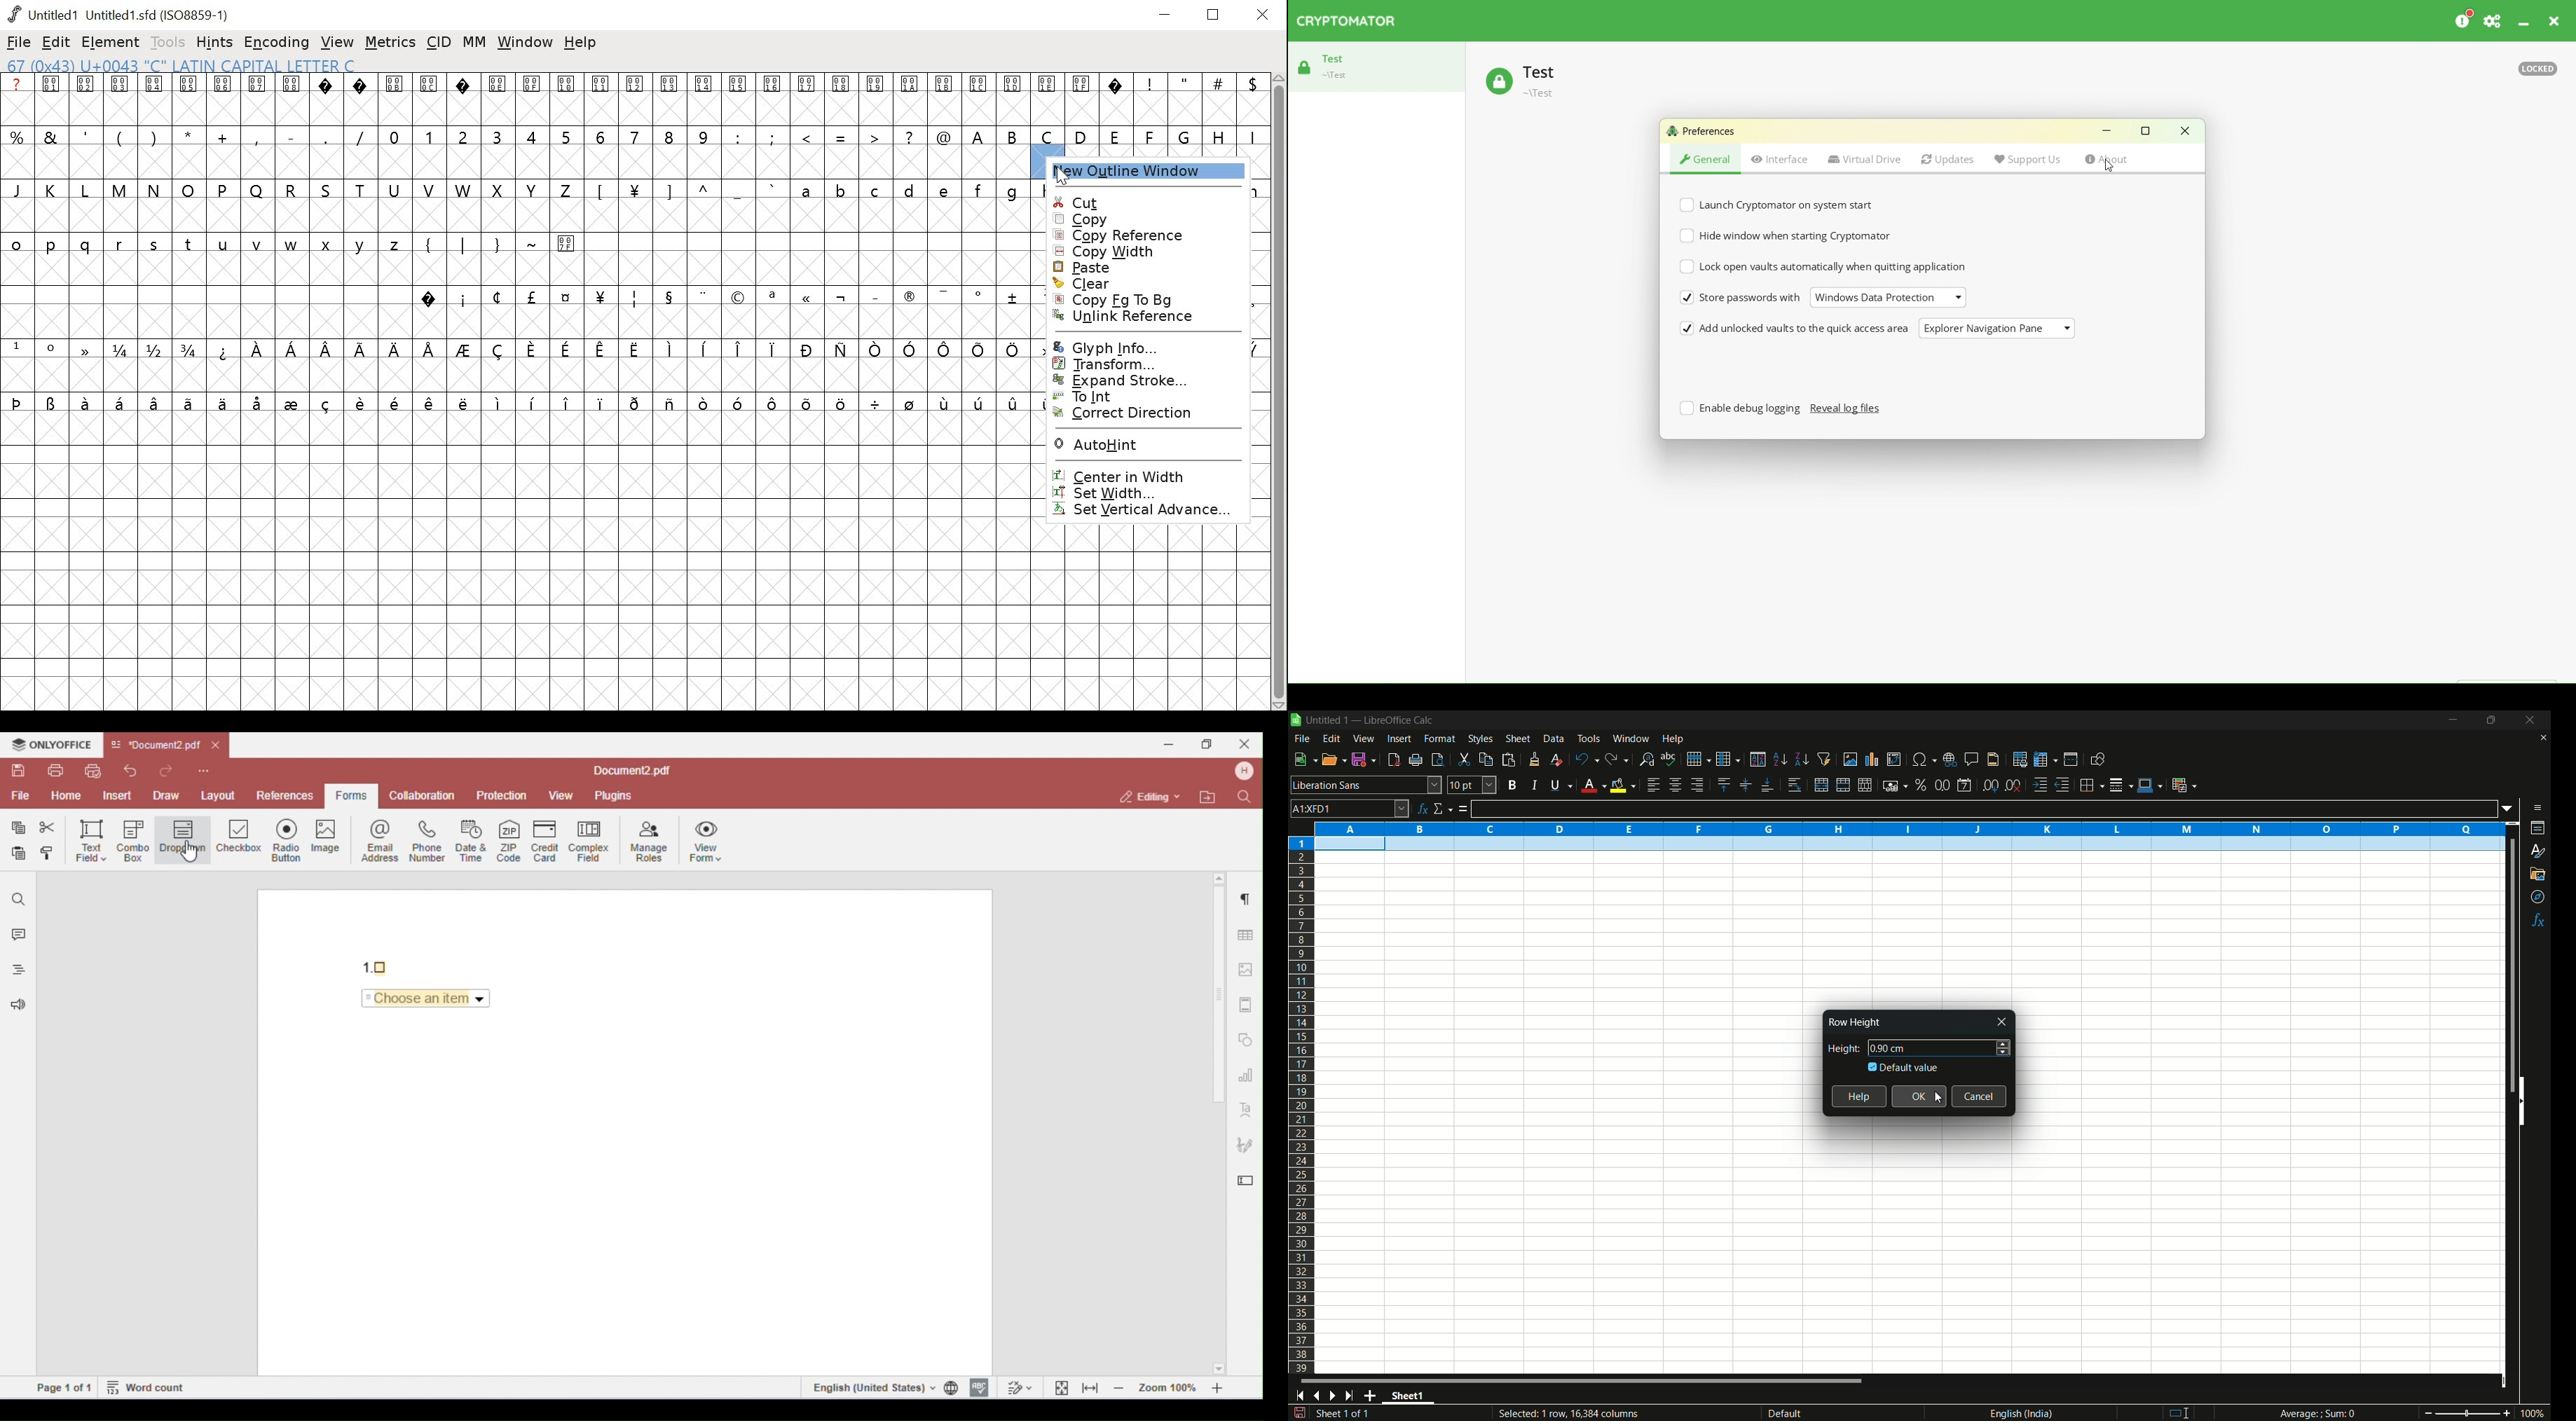 This screenshot has height=1428, width=2576. I want to click on sidebar settings, so click(2537, 808).